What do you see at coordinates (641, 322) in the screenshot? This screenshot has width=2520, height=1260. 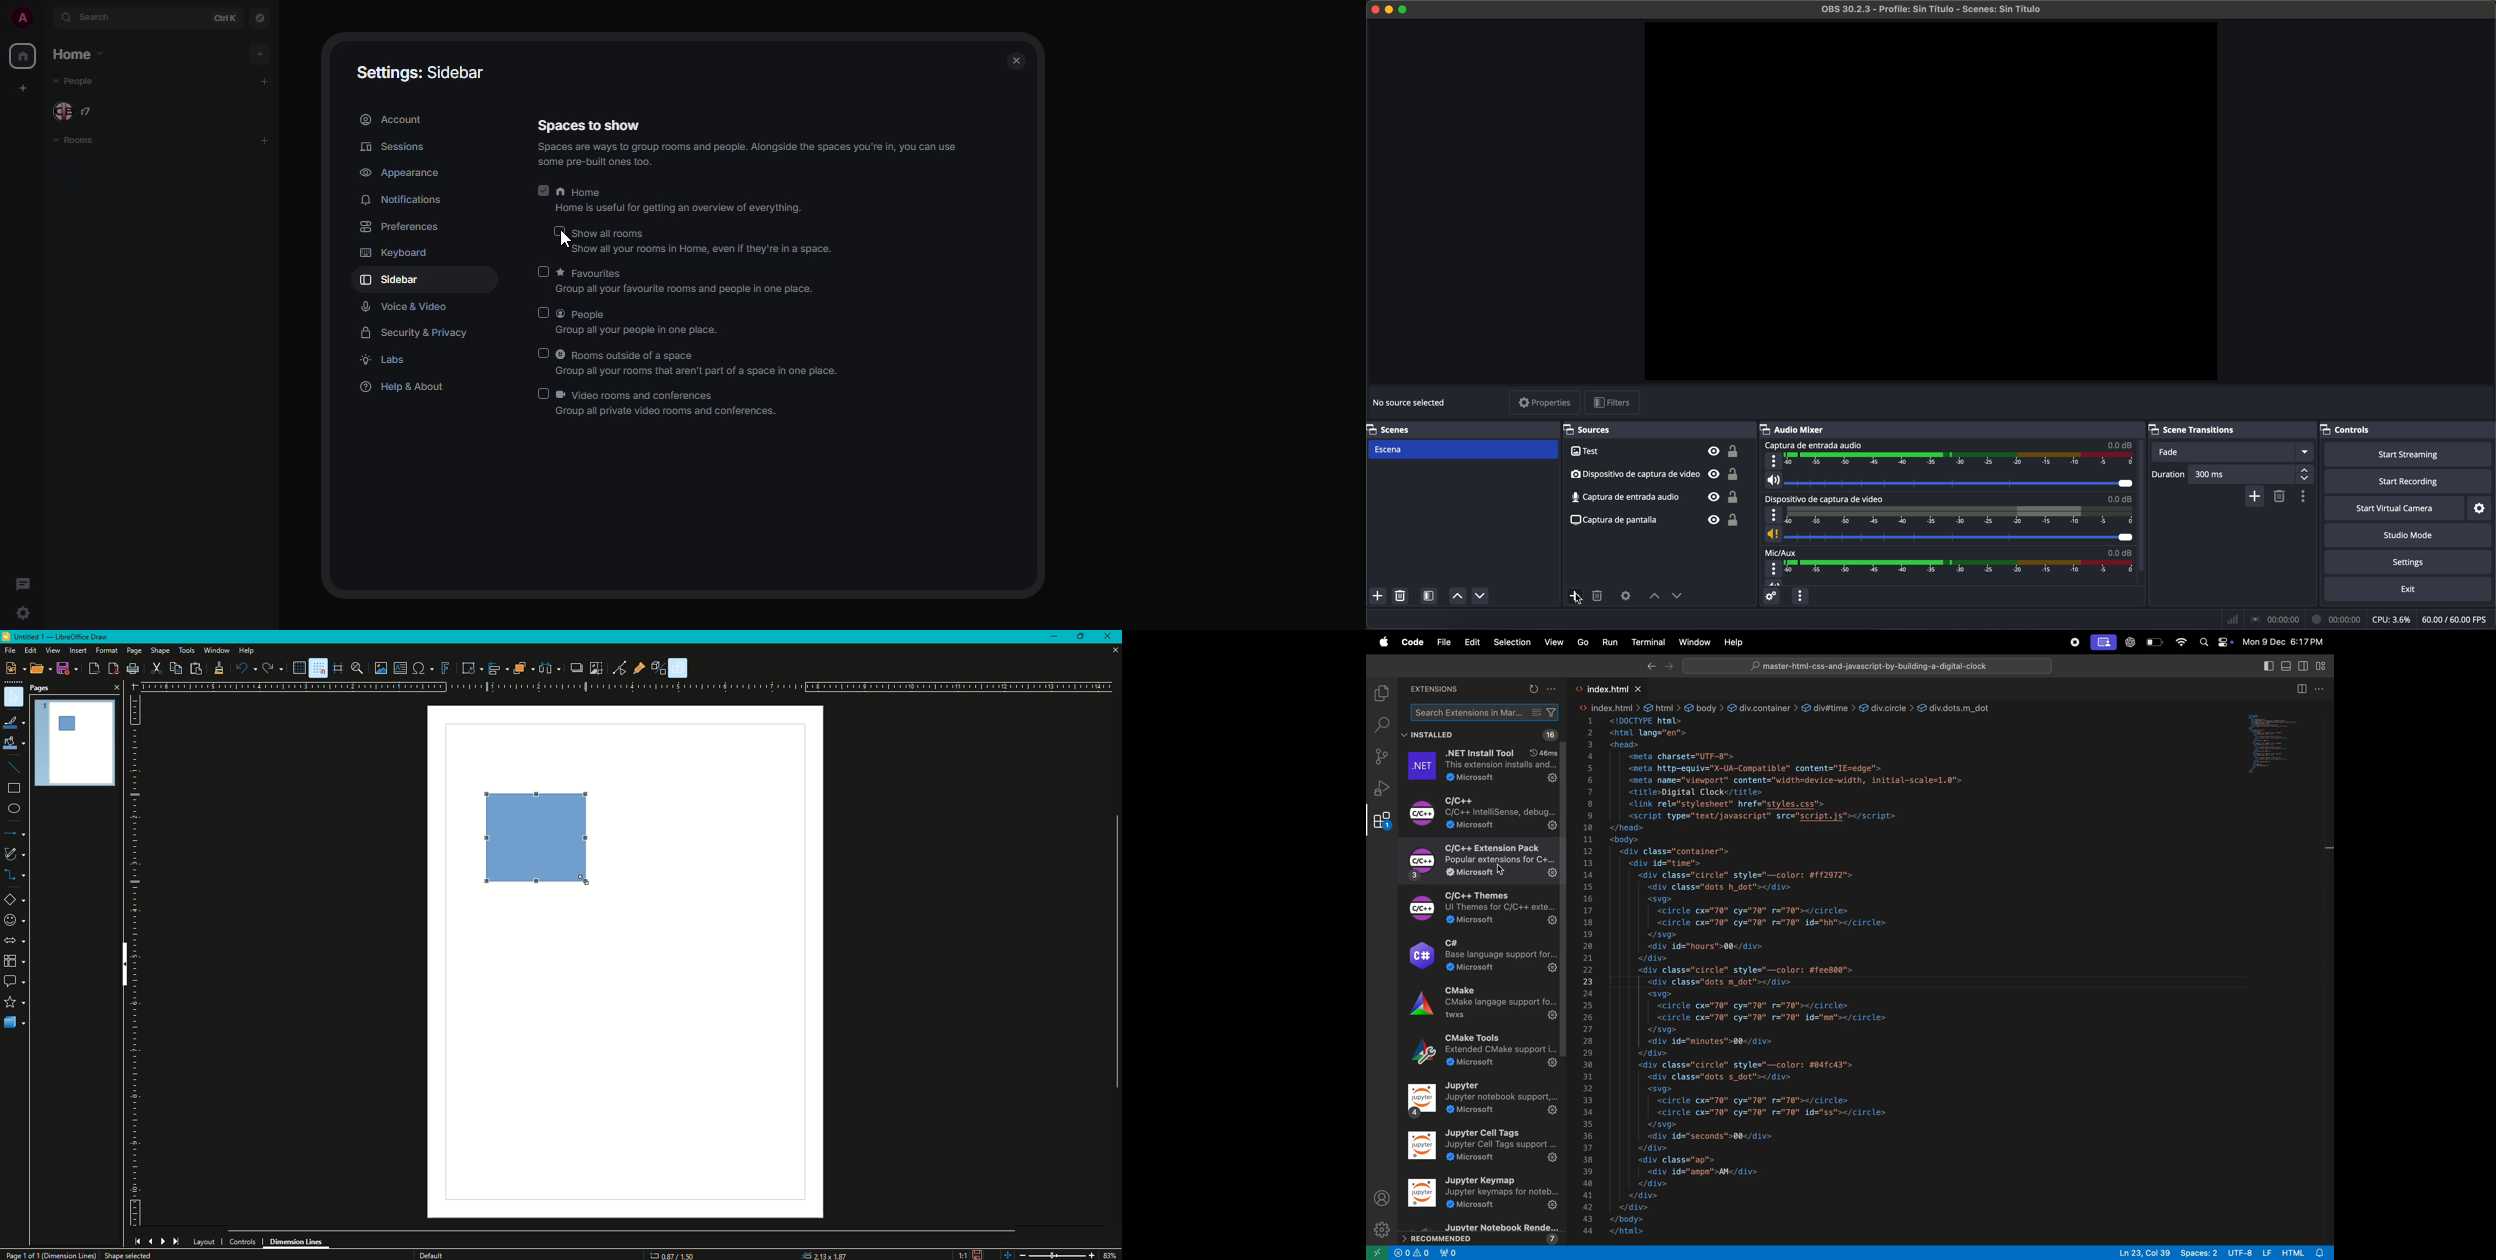 I see `people` at bounding box center [641, 322].